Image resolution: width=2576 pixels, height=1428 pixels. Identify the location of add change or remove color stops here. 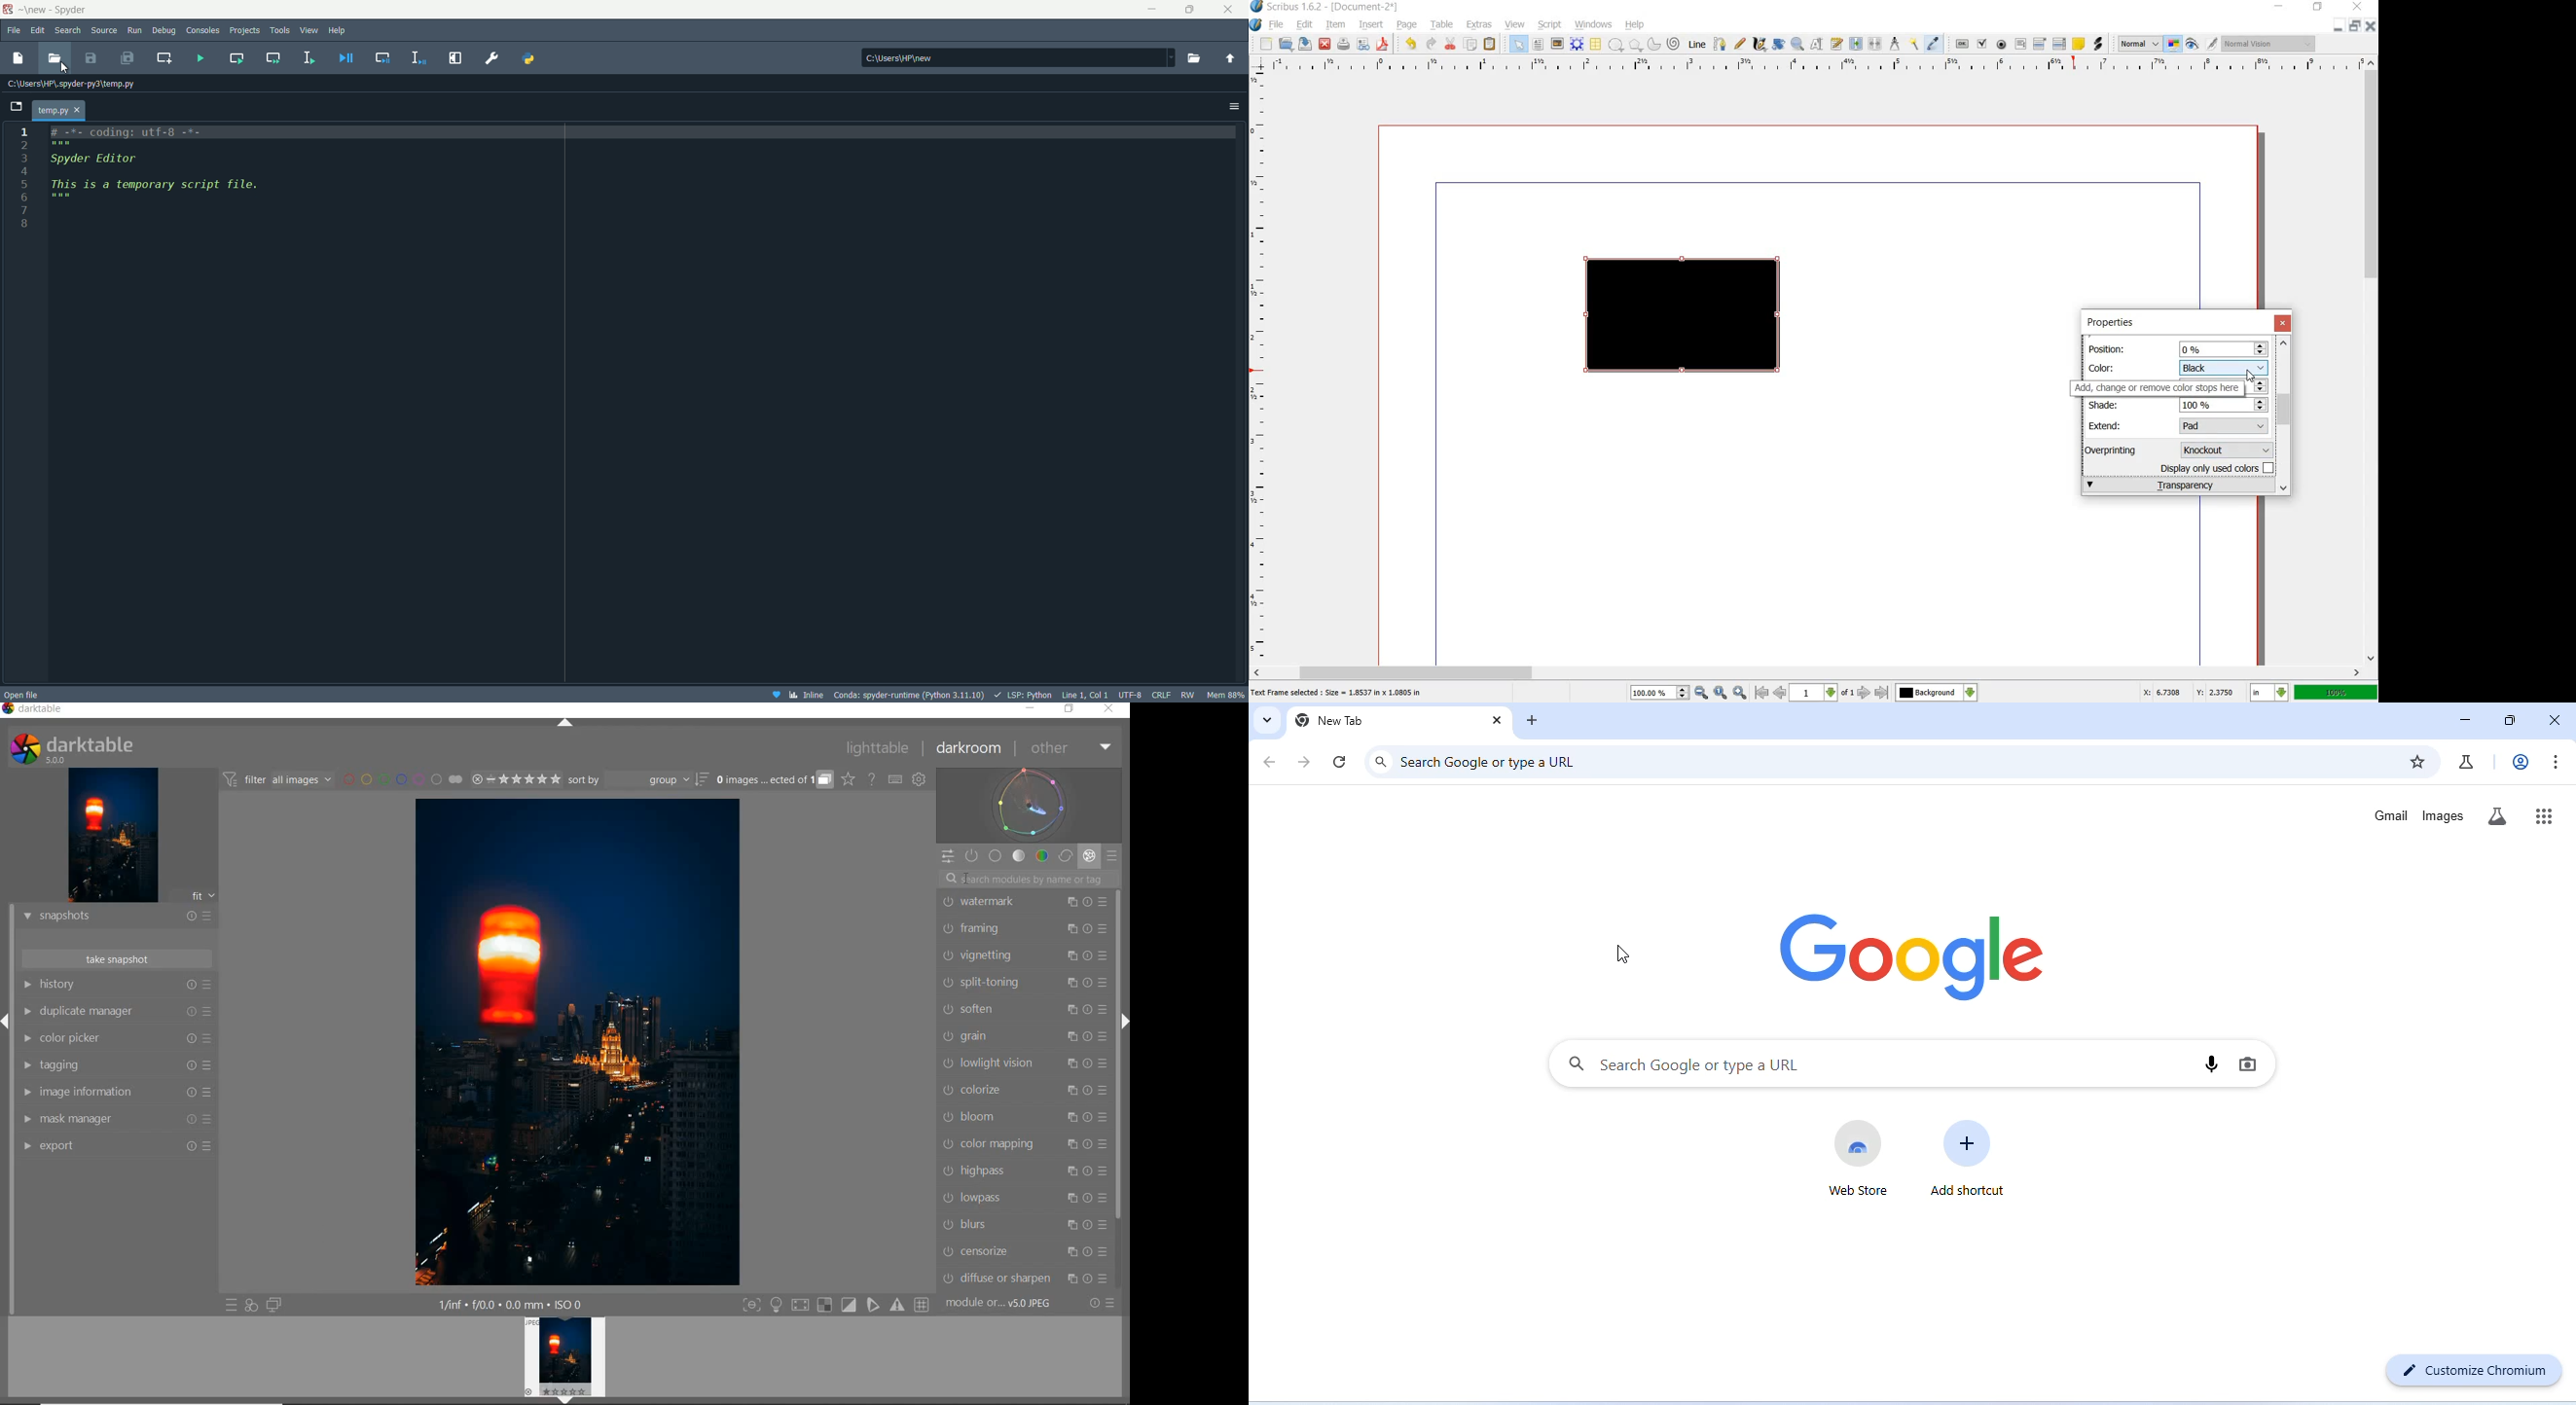
(2159, 388).